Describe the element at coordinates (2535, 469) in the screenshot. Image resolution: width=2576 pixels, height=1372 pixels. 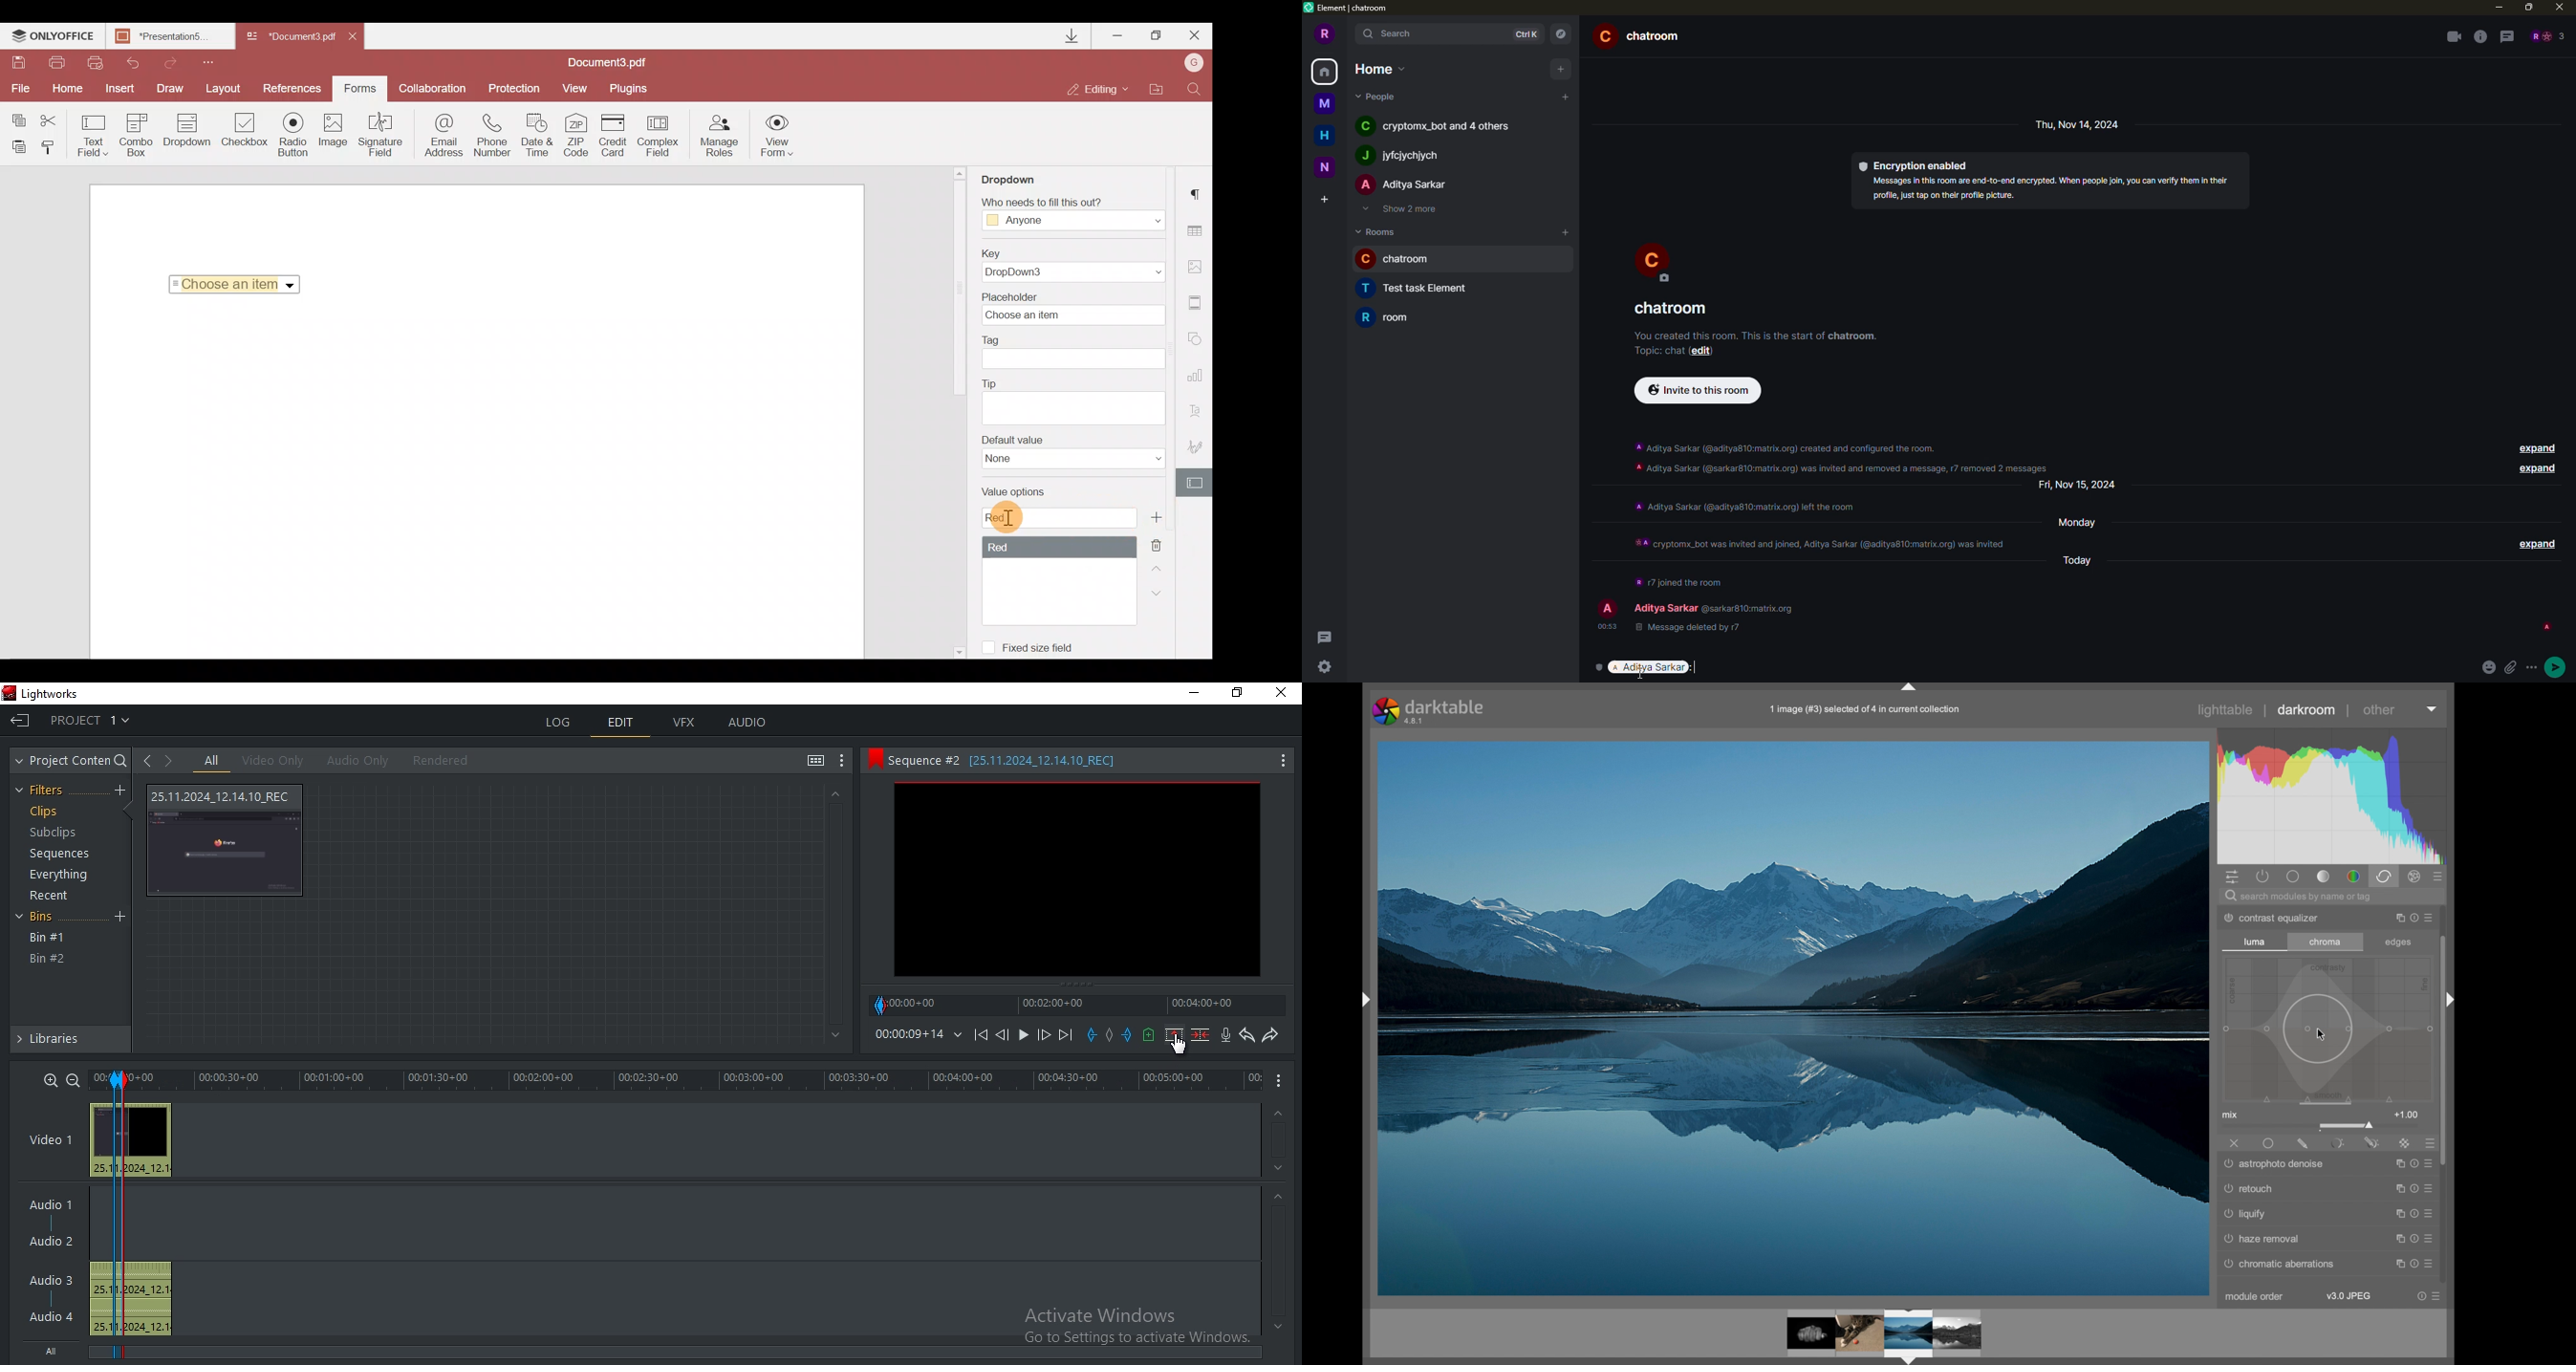
I see `expand` at that location.